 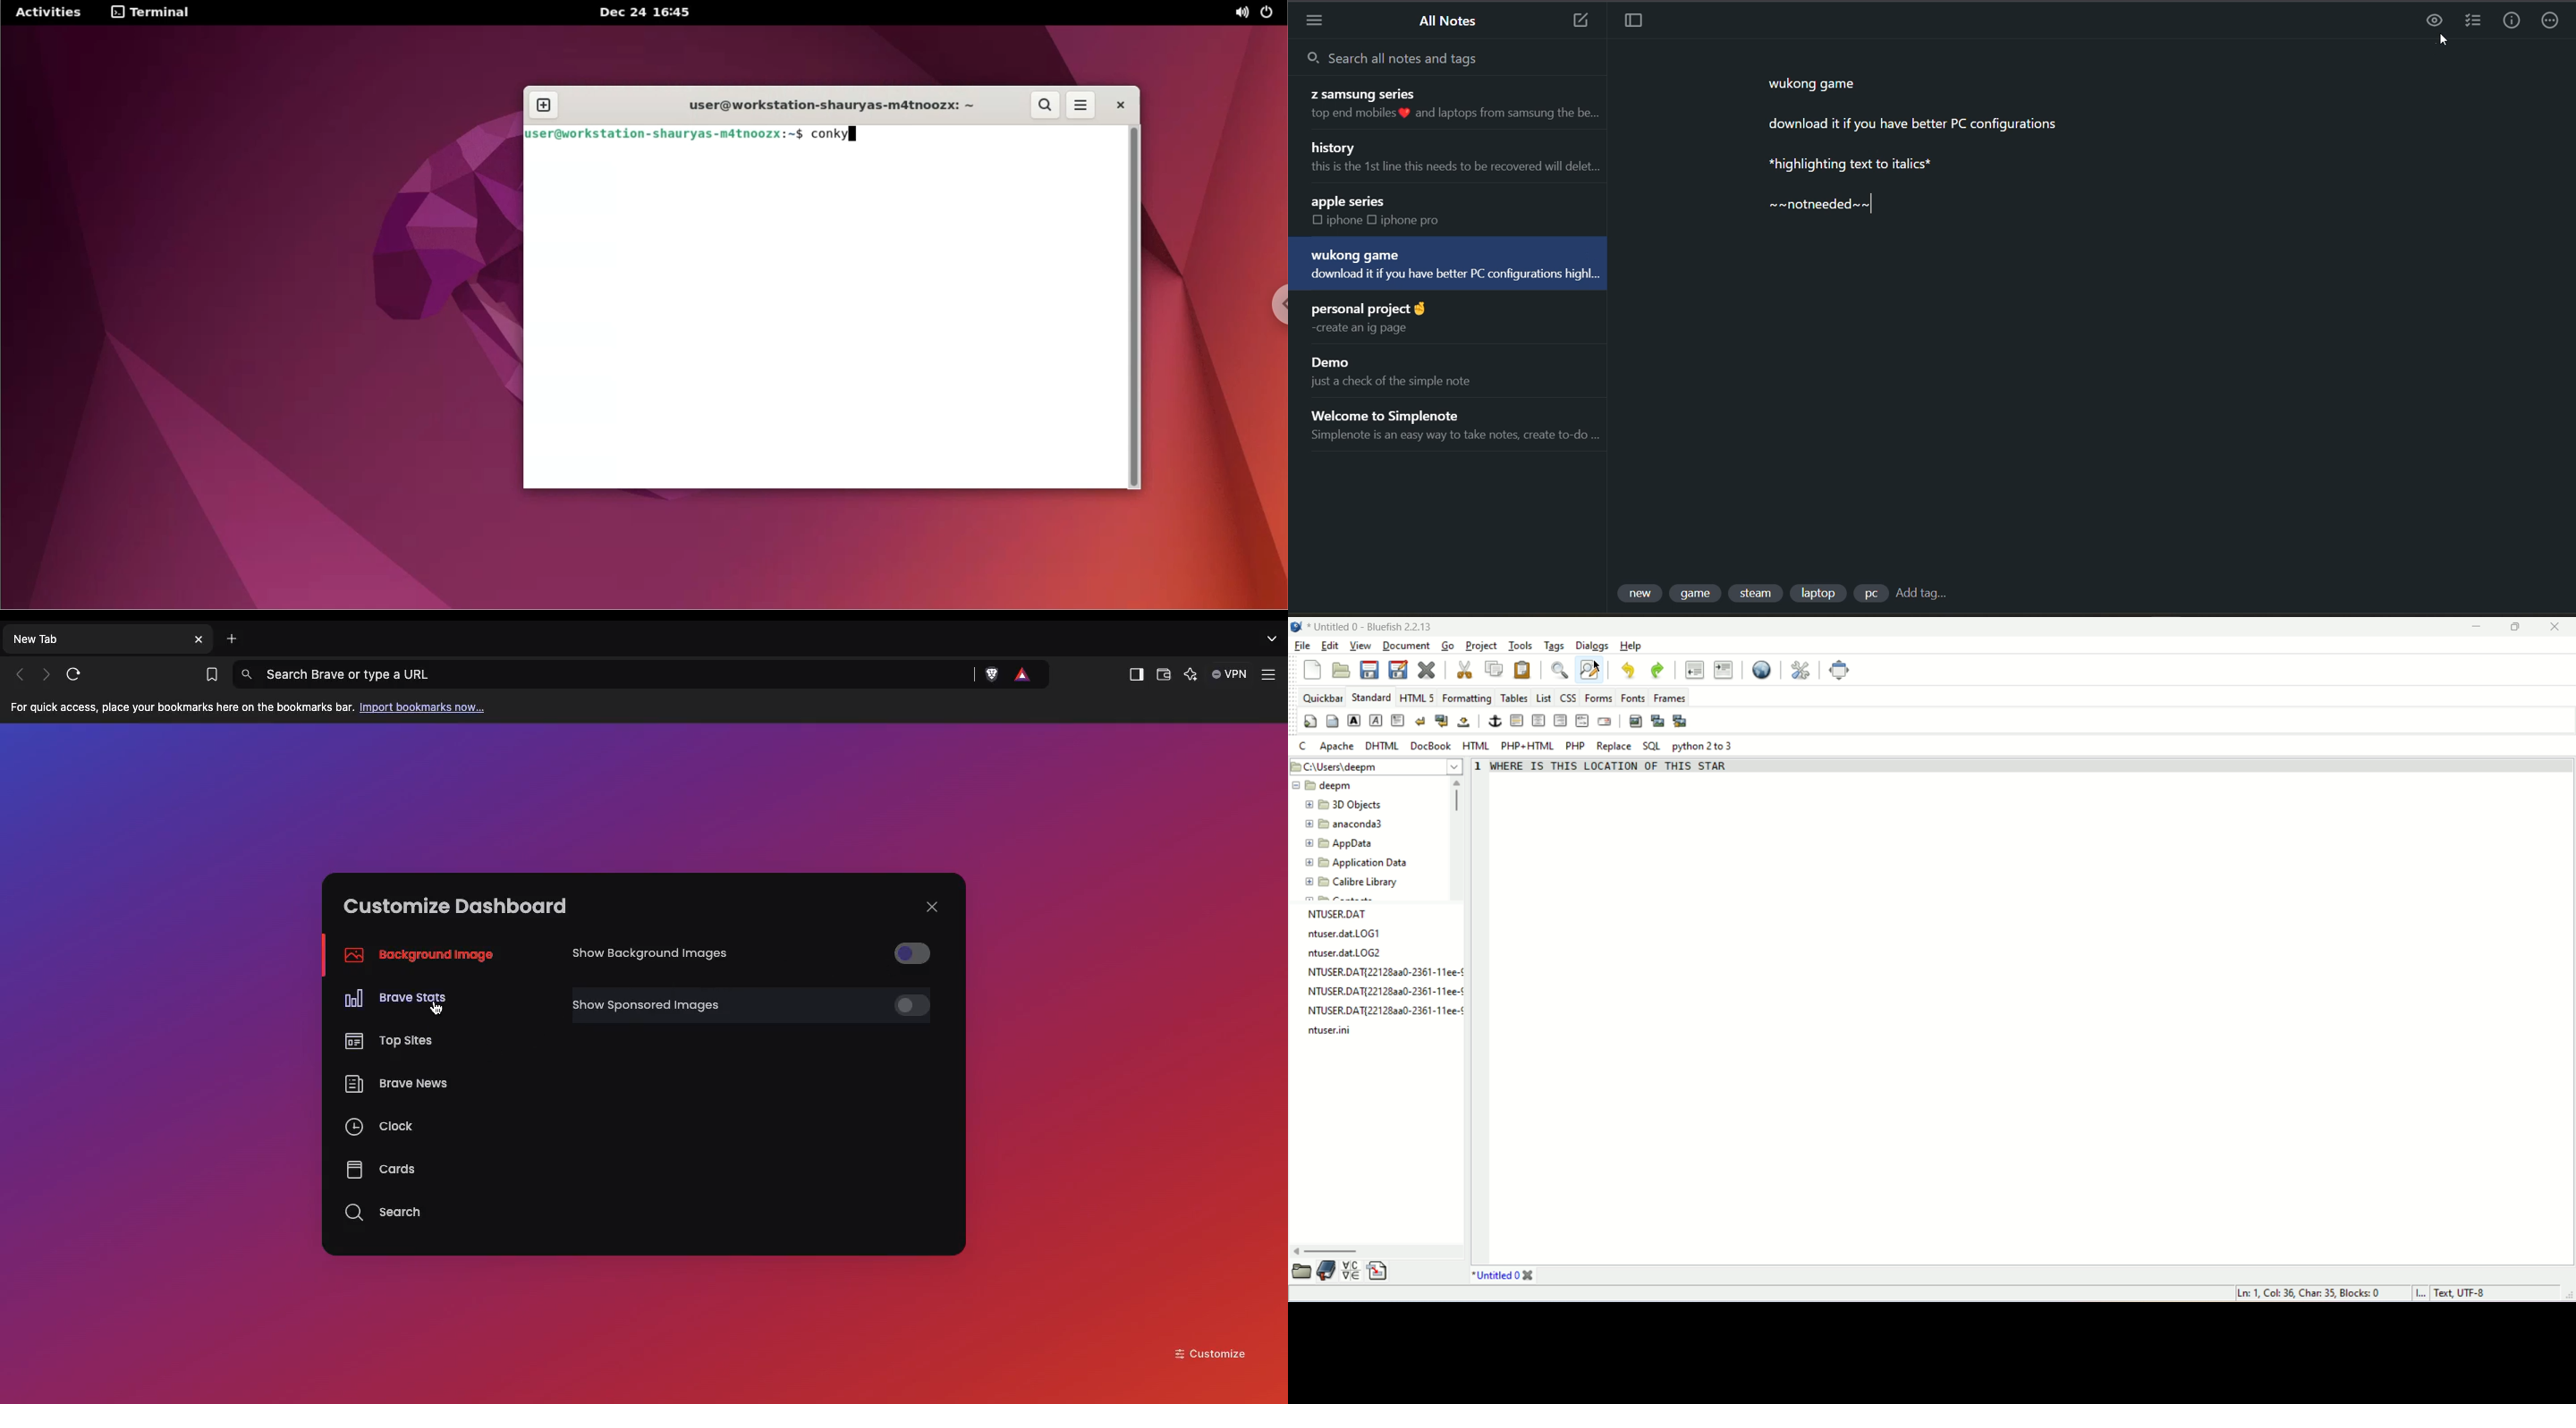 What do you see at coordinates (1659, 722) in the screenshot?
I see `insert thumbnail` at bounding box center [1659, 722].